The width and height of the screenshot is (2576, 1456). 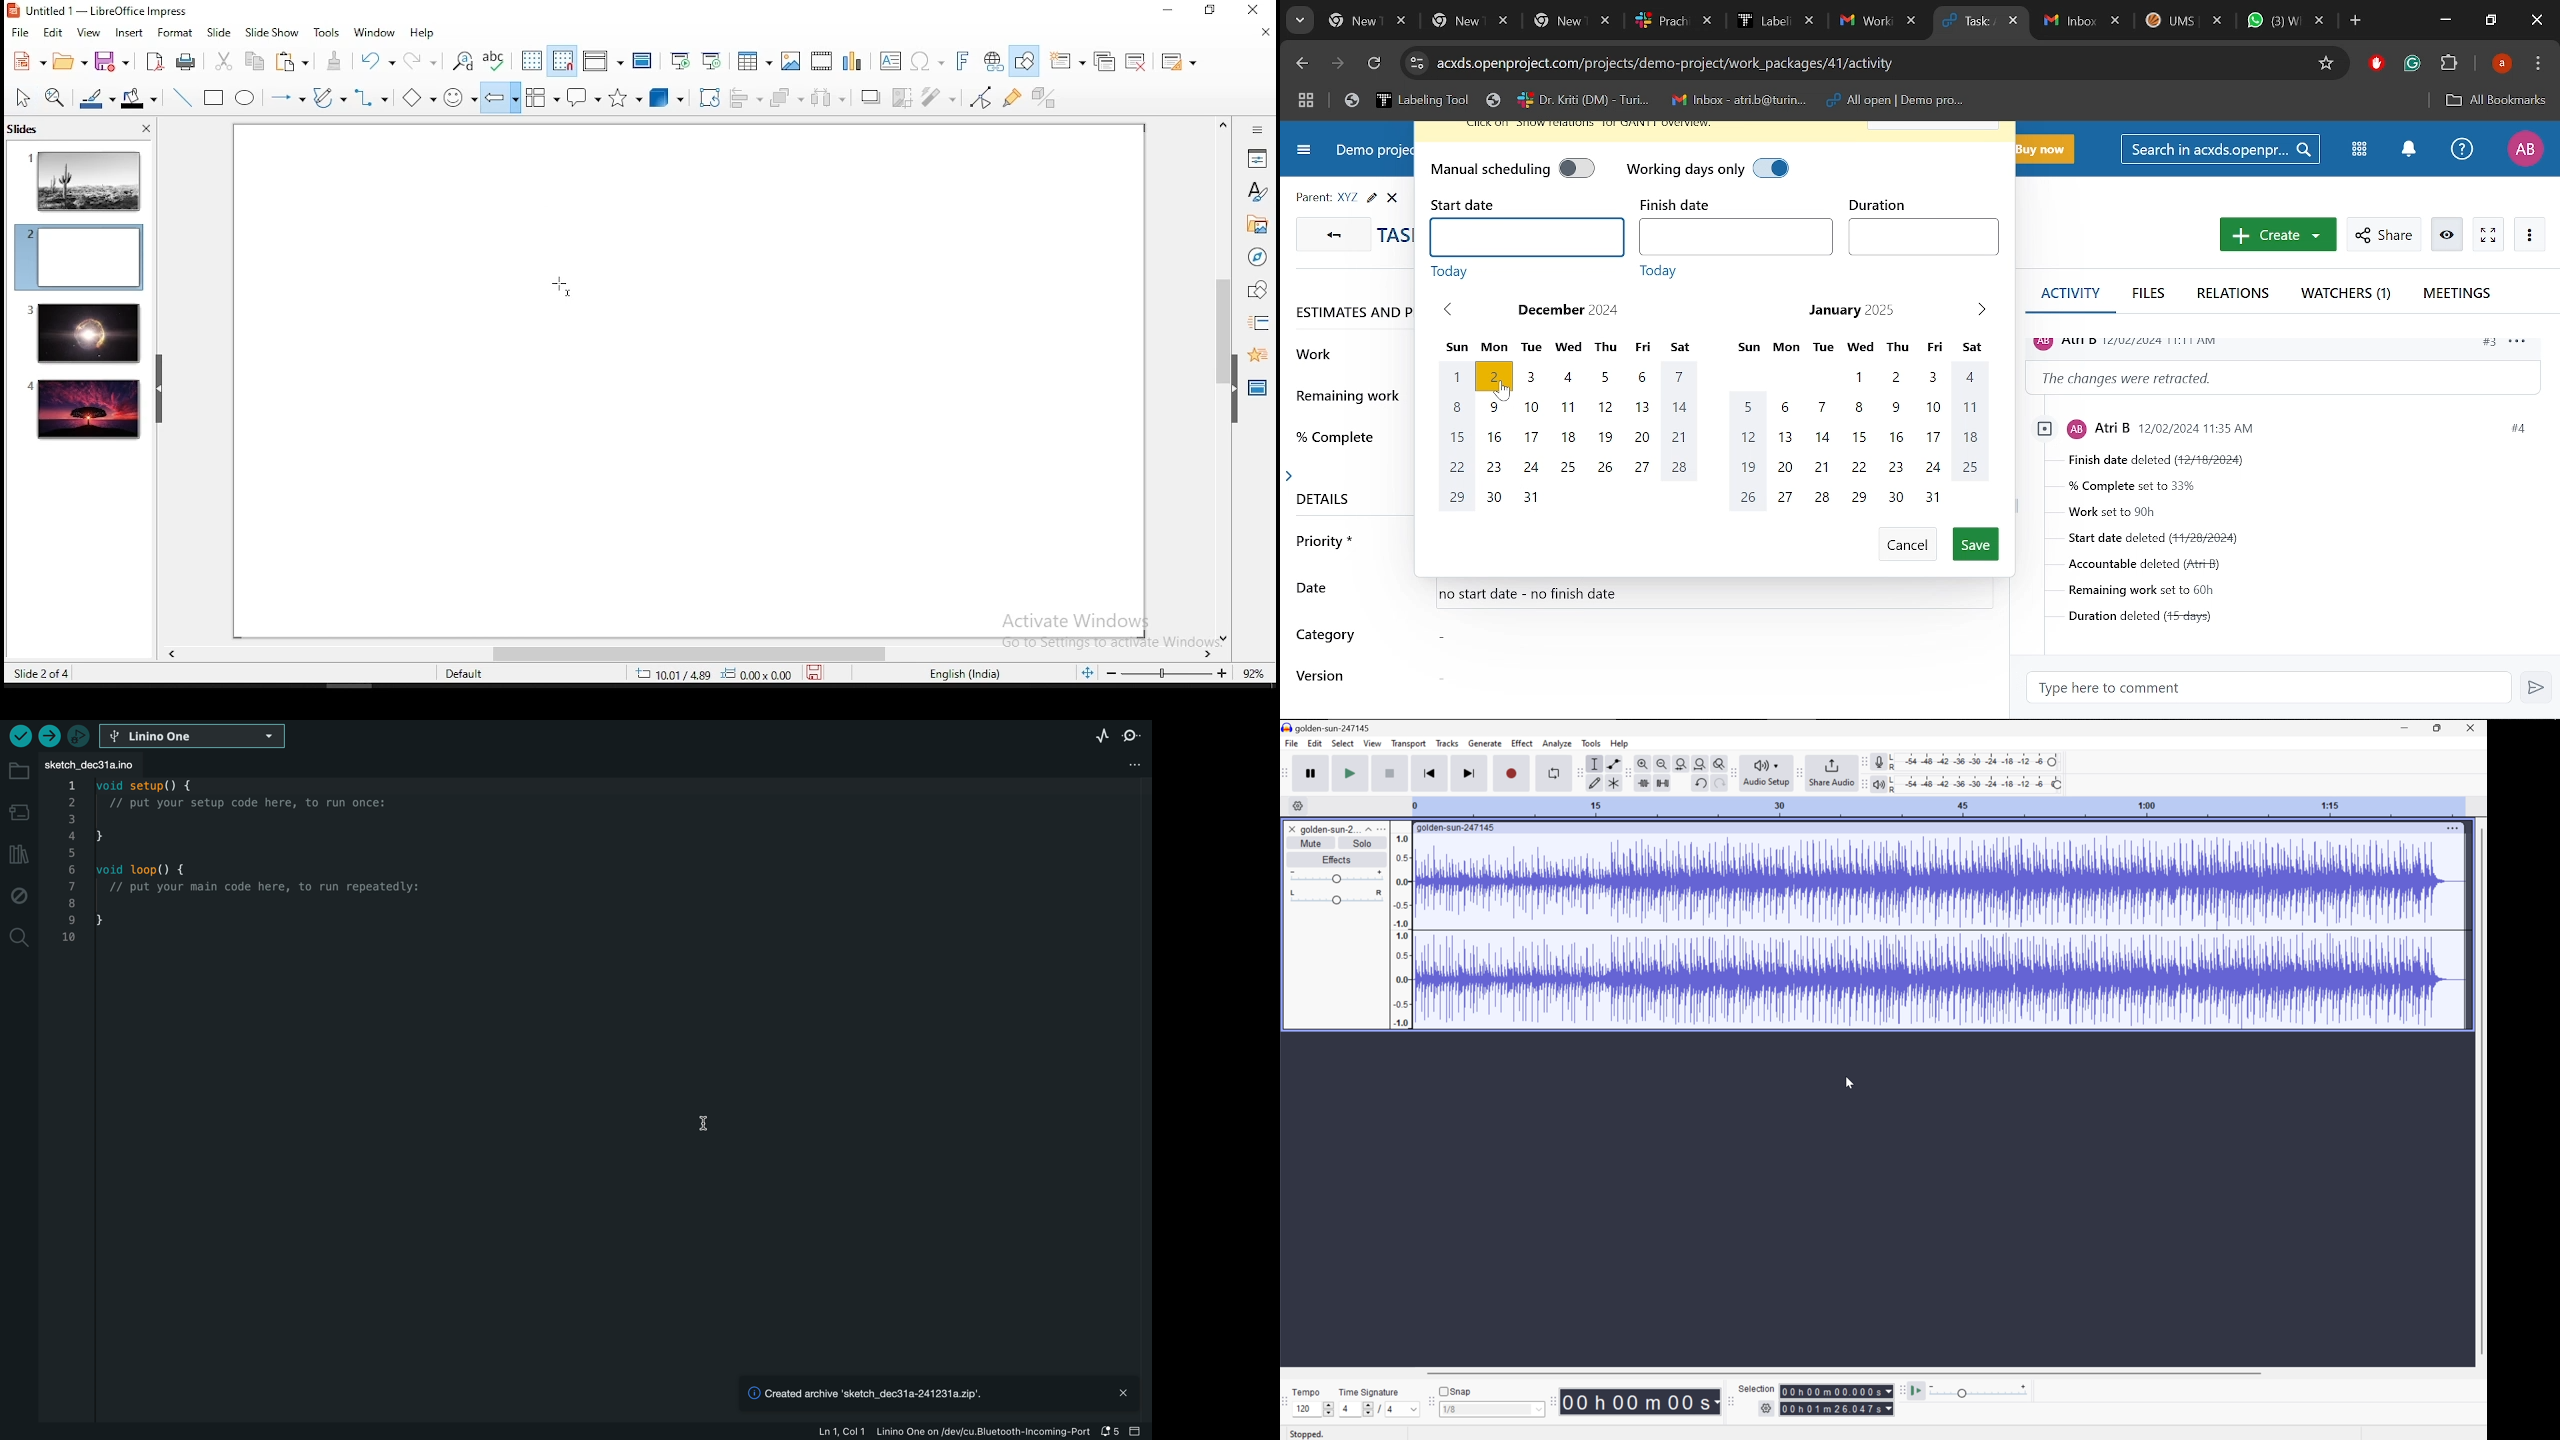 I want to click on work, so click(x=1317, y=354).